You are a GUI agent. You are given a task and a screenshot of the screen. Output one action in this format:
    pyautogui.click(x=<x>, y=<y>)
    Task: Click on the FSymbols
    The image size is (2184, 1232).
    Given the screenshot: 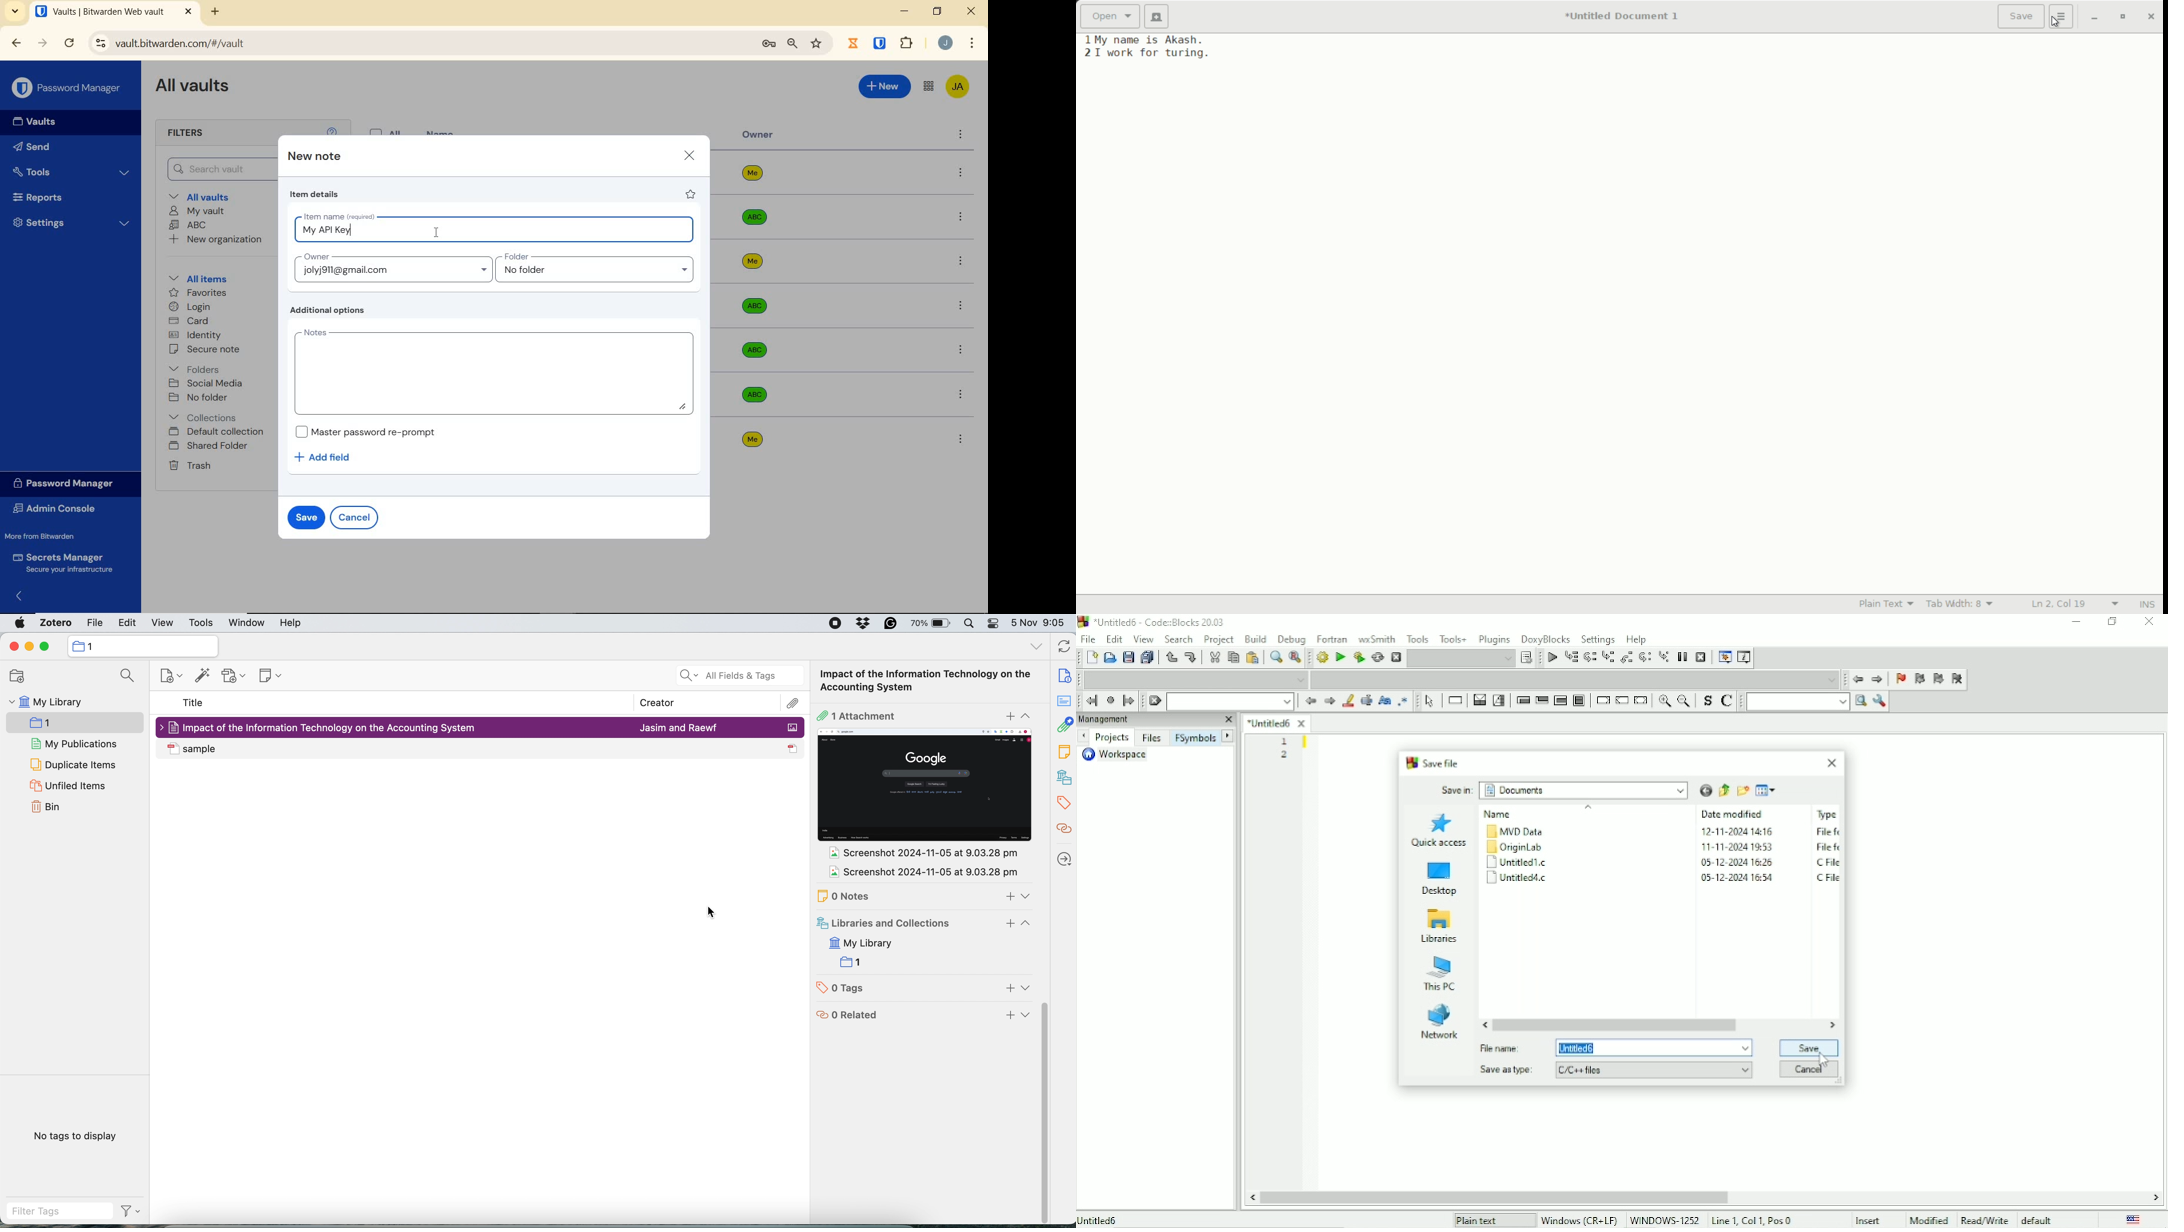 What is the action you would take?
    pyautogui.click(x=1195, y=739)
    